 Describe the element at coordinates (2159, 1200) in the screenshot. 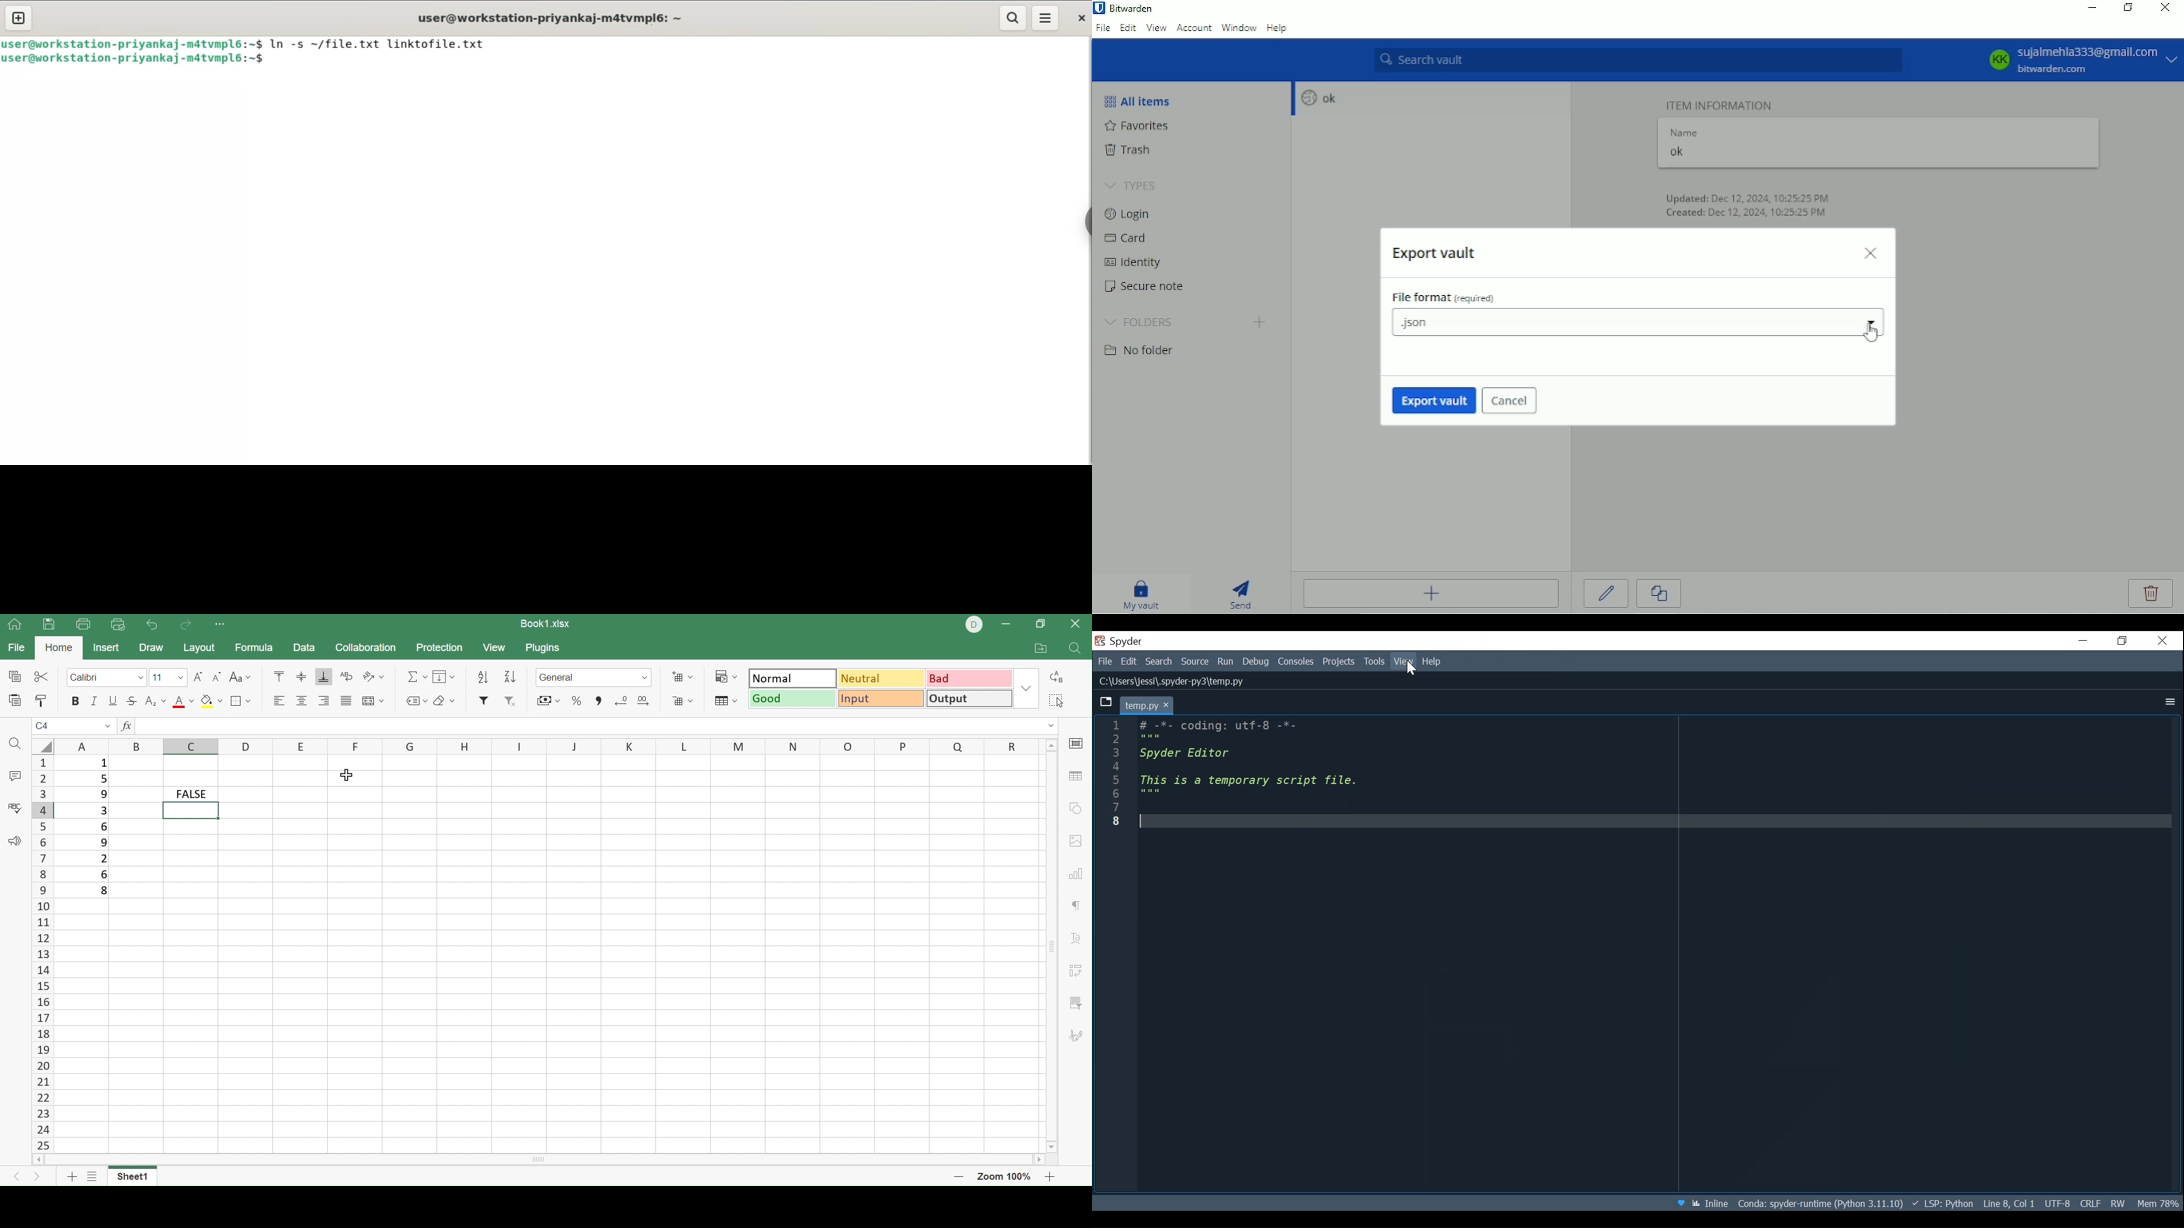

I see `Memory Usage` at that location.